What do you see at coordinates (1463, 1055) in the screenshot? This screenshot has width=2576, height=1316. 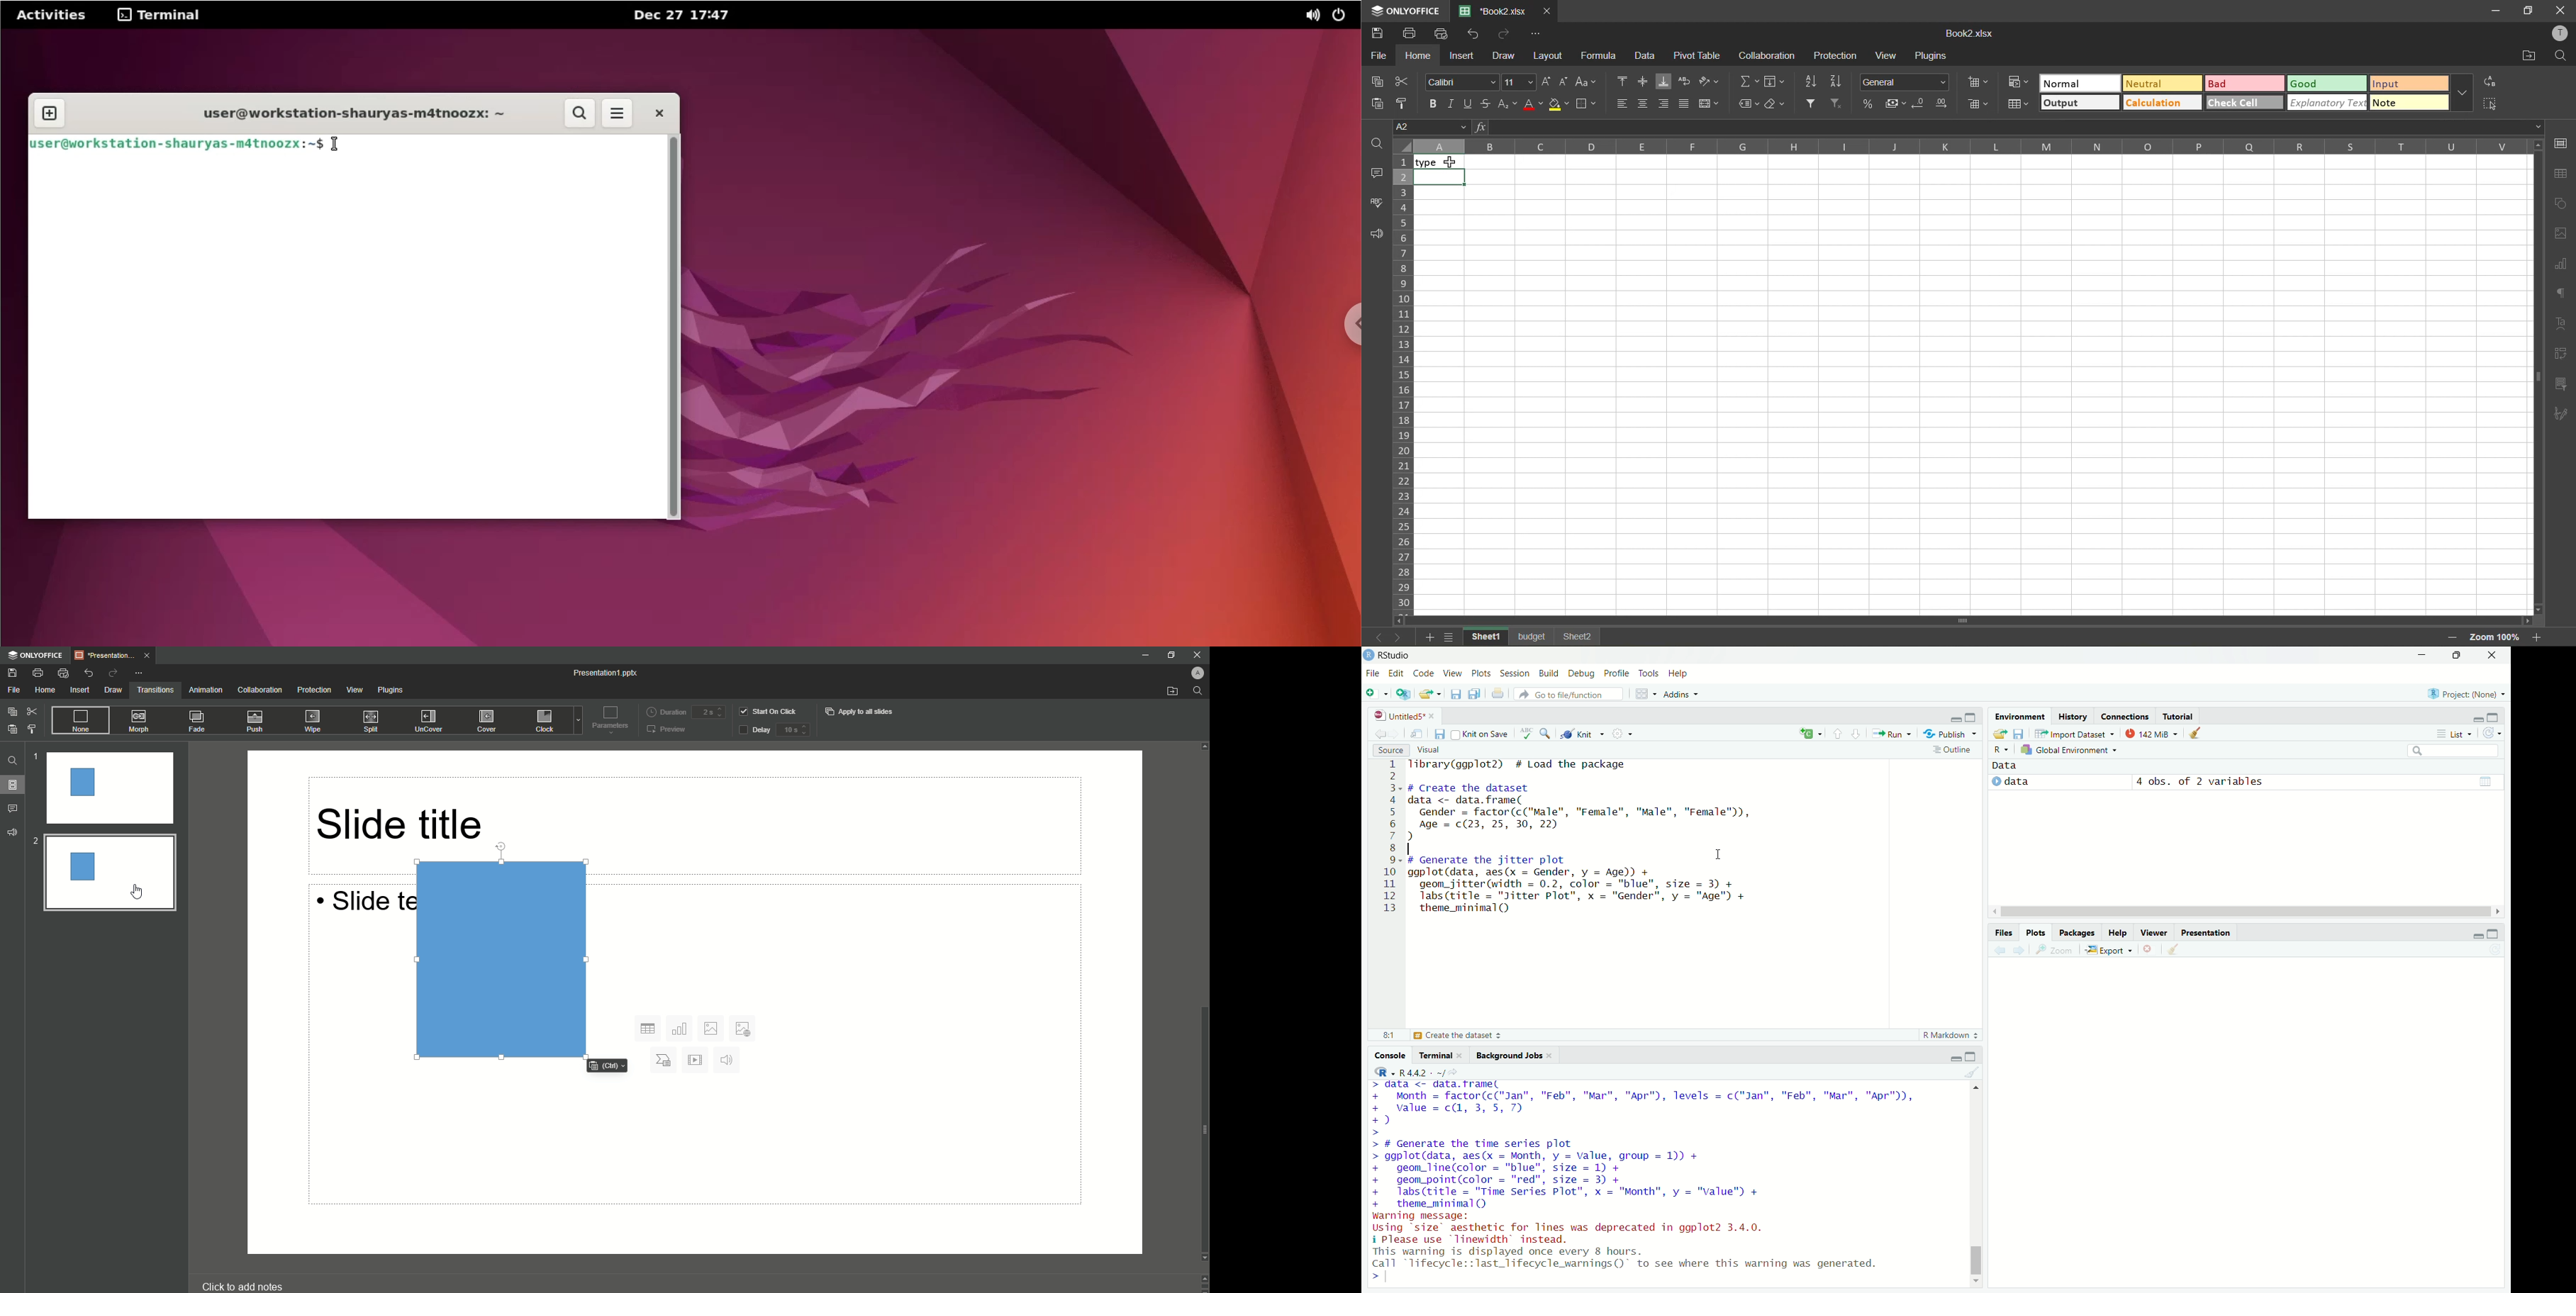 I see `close` at bounding box center [1463, 1055].